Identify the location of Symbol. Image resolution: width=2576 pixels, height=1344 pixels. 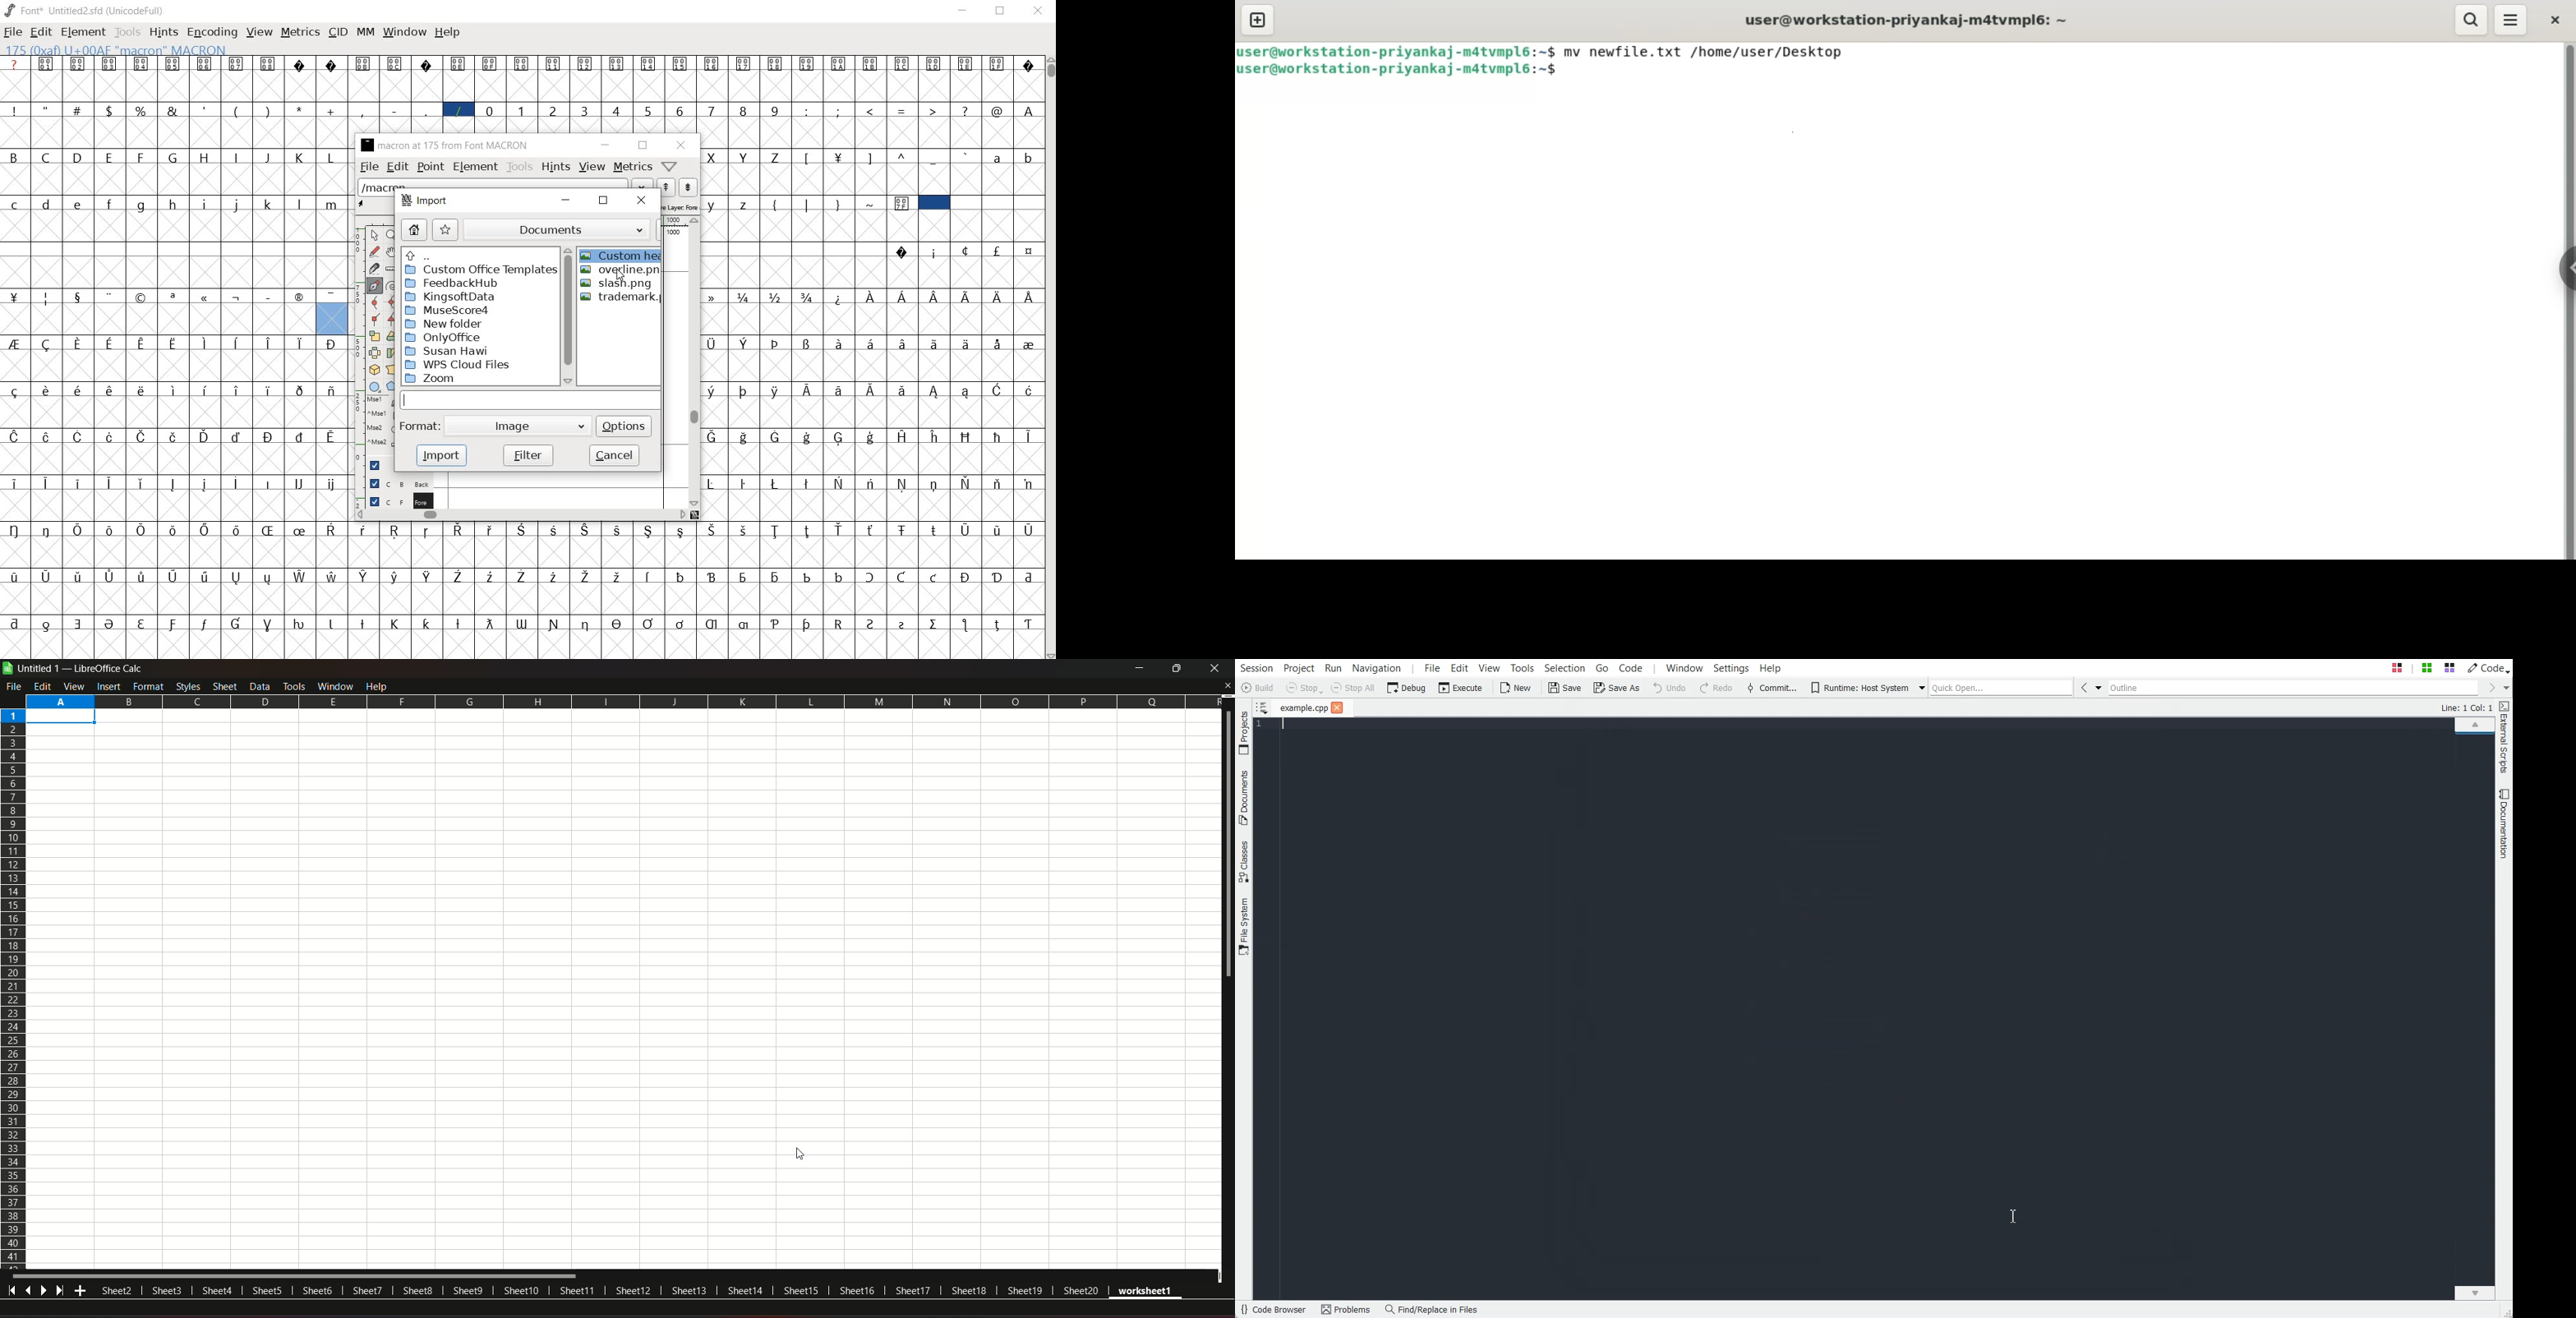
(777, 437).